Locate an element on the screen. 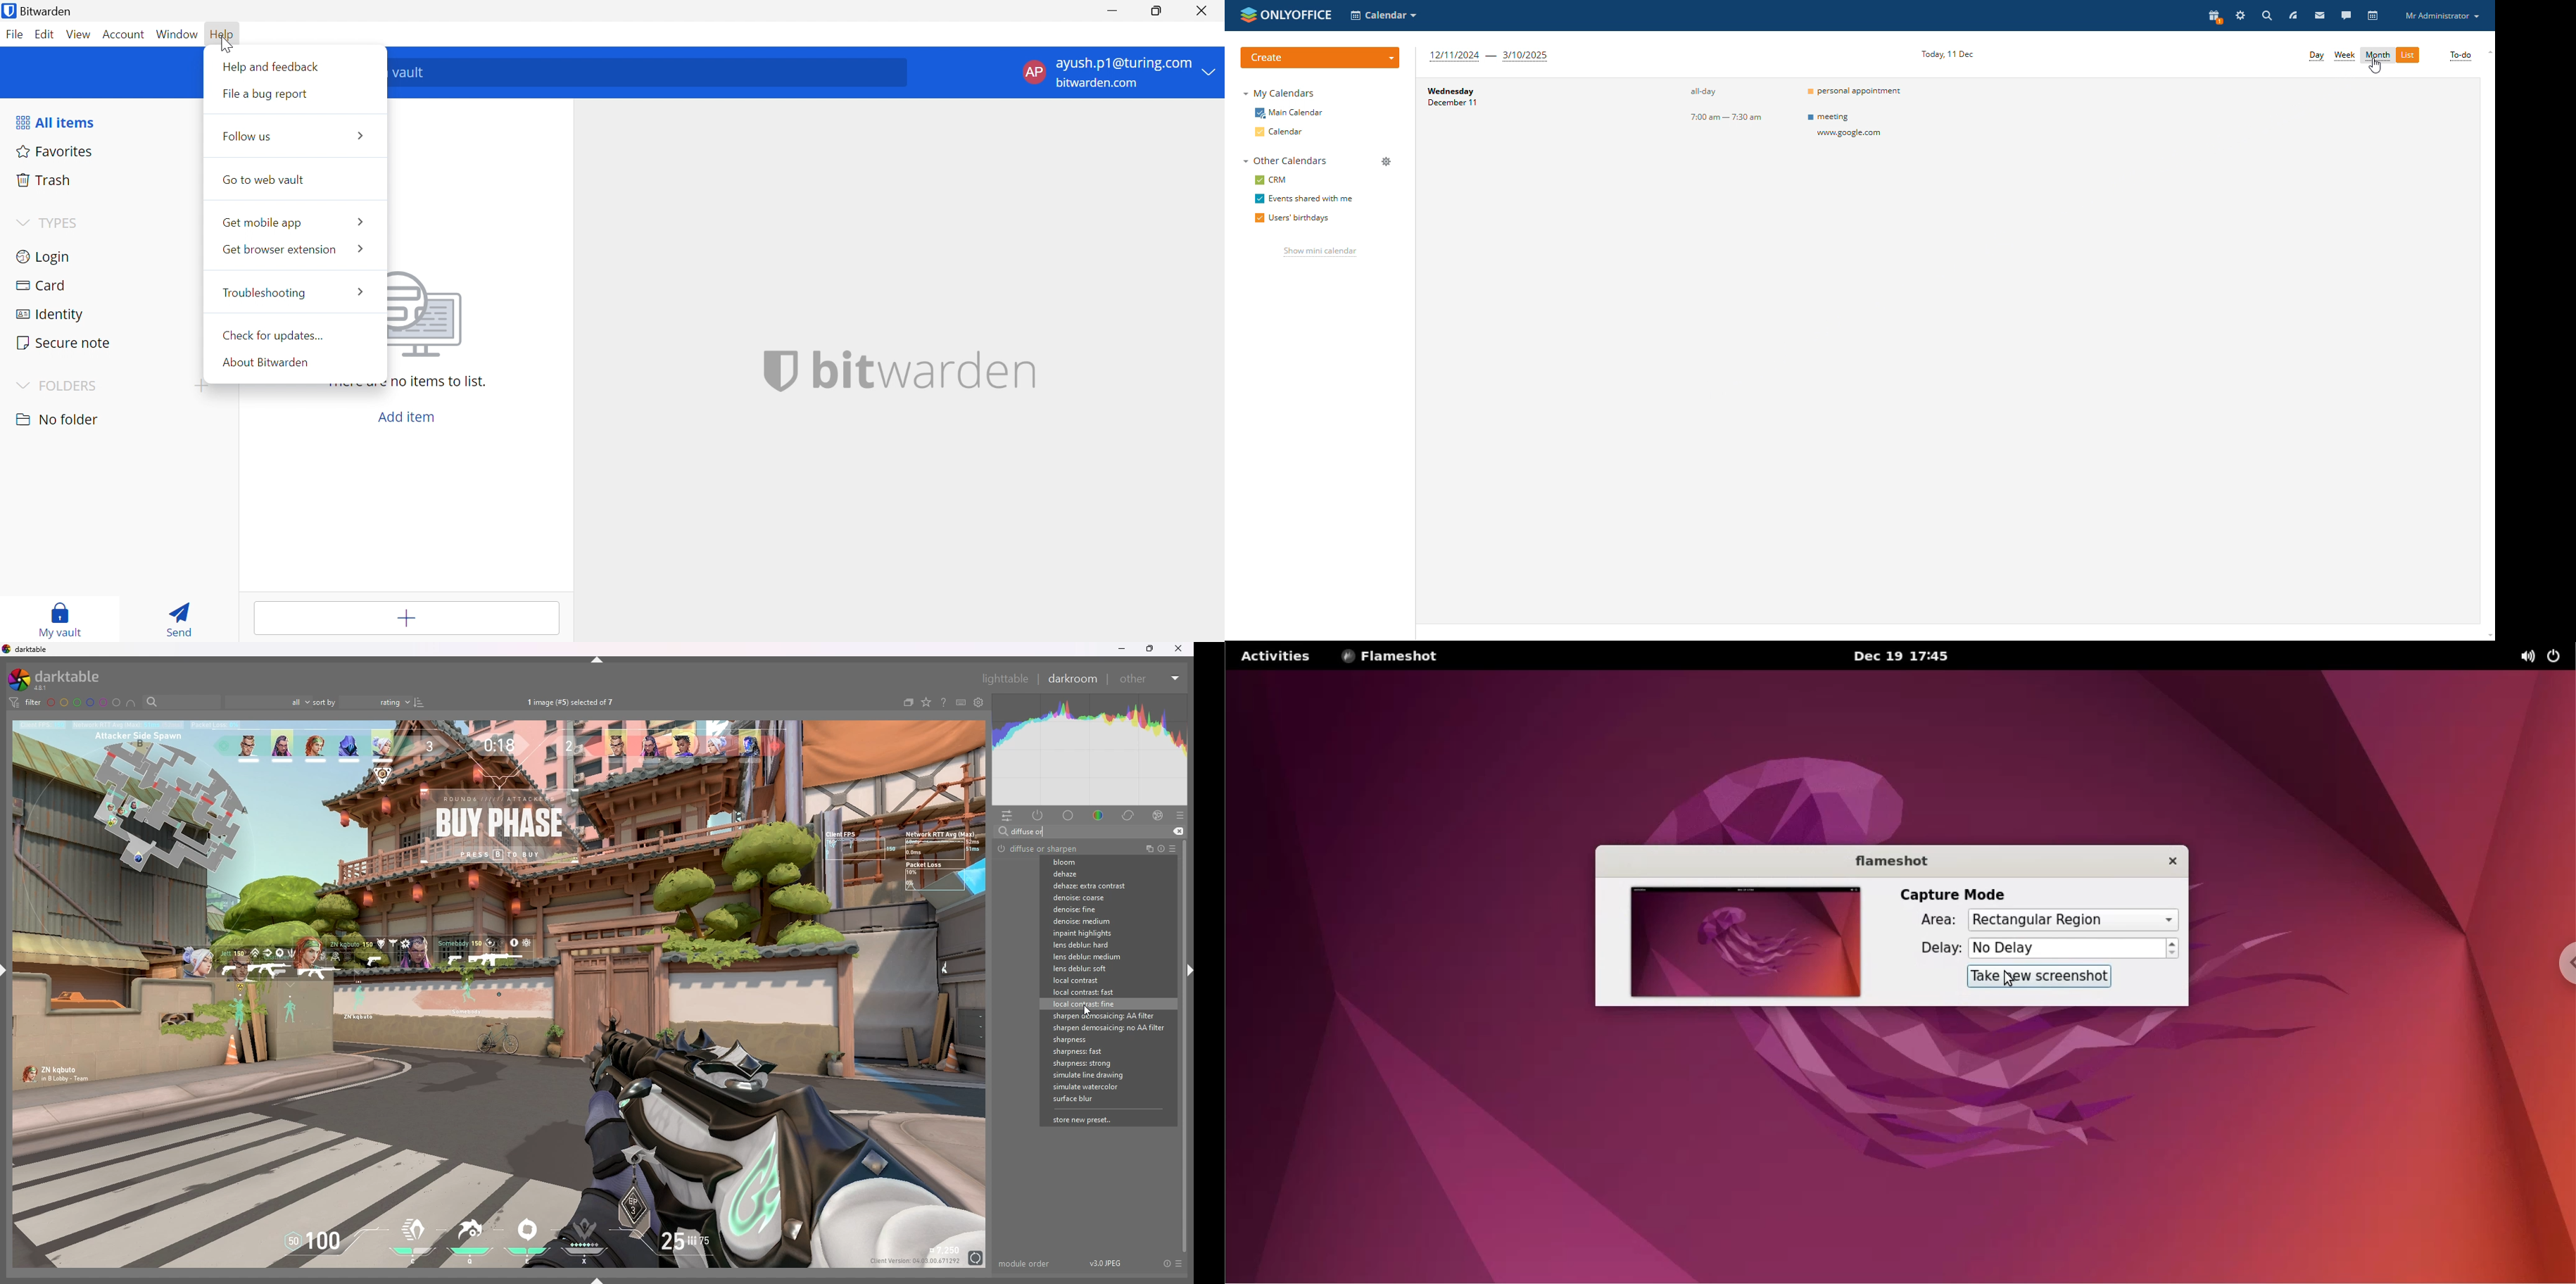 The width and height of the screenshot is (2576, 1288). Trash is located at coordinates (105, 179).